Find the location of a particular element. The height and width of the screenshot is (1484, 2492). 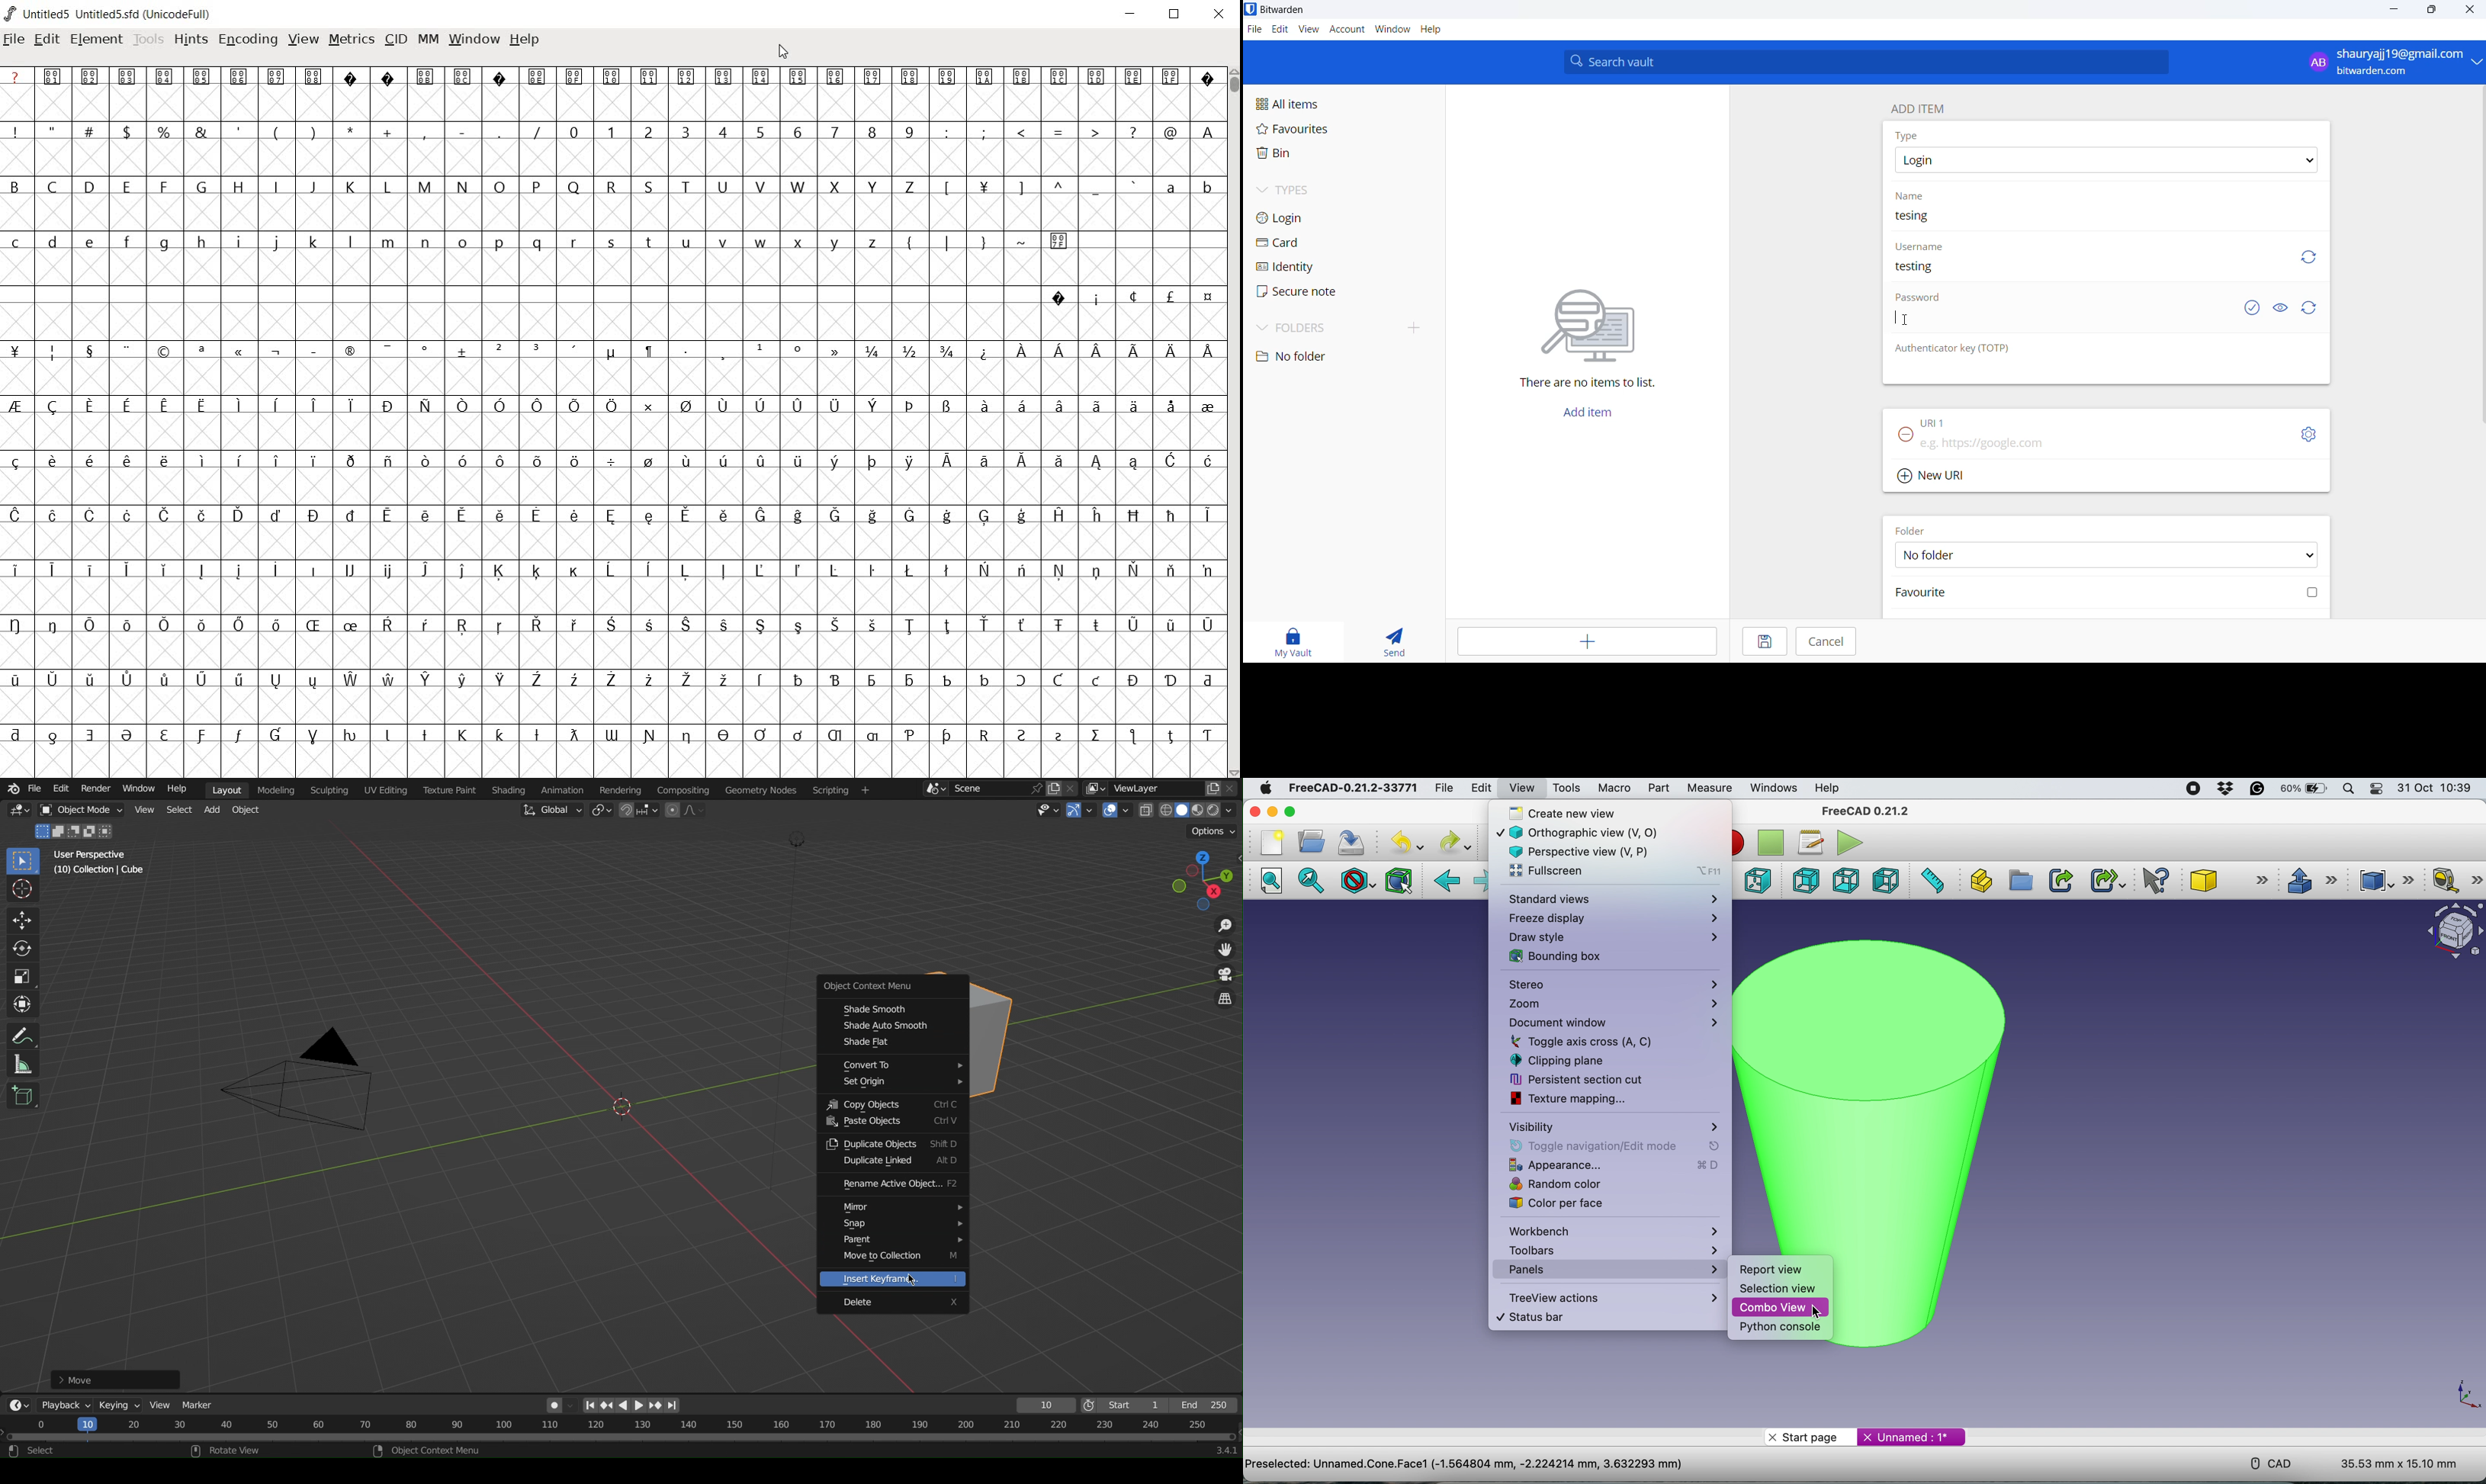

Symbol is located at coordinates (464, 626).